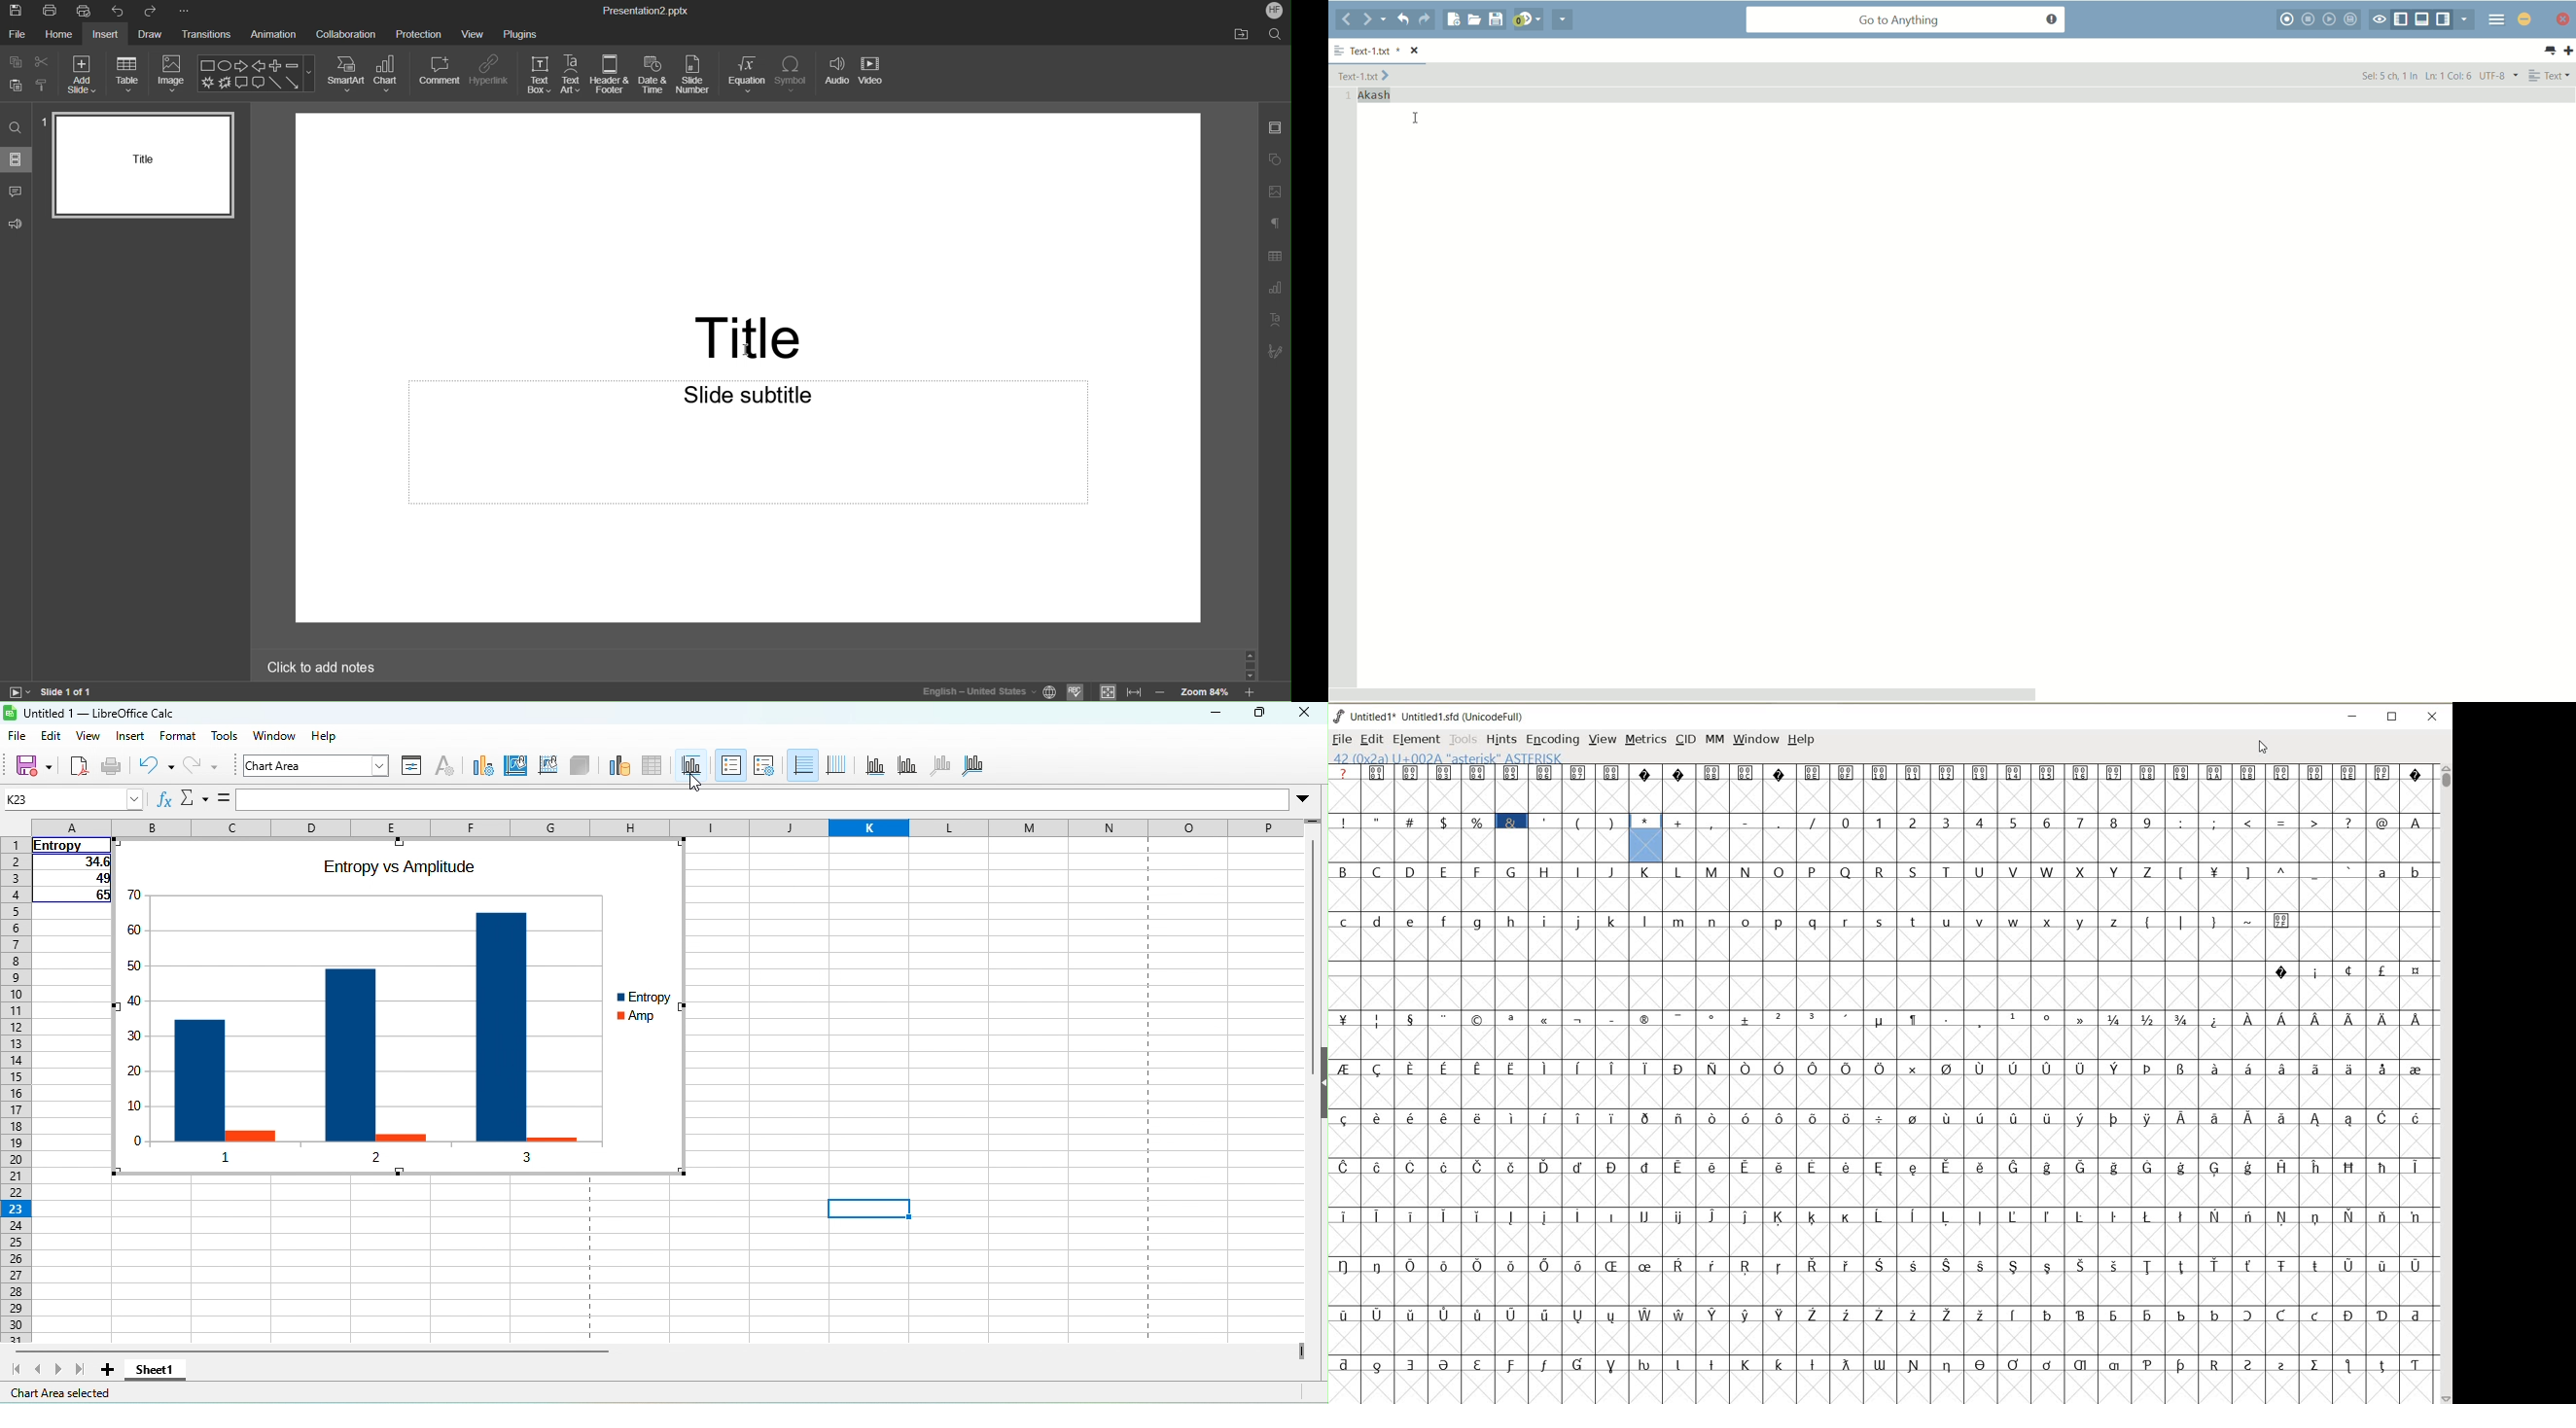  Describe the element at coordinates (976, 692) in the screenshot. I see `Language` at that location.